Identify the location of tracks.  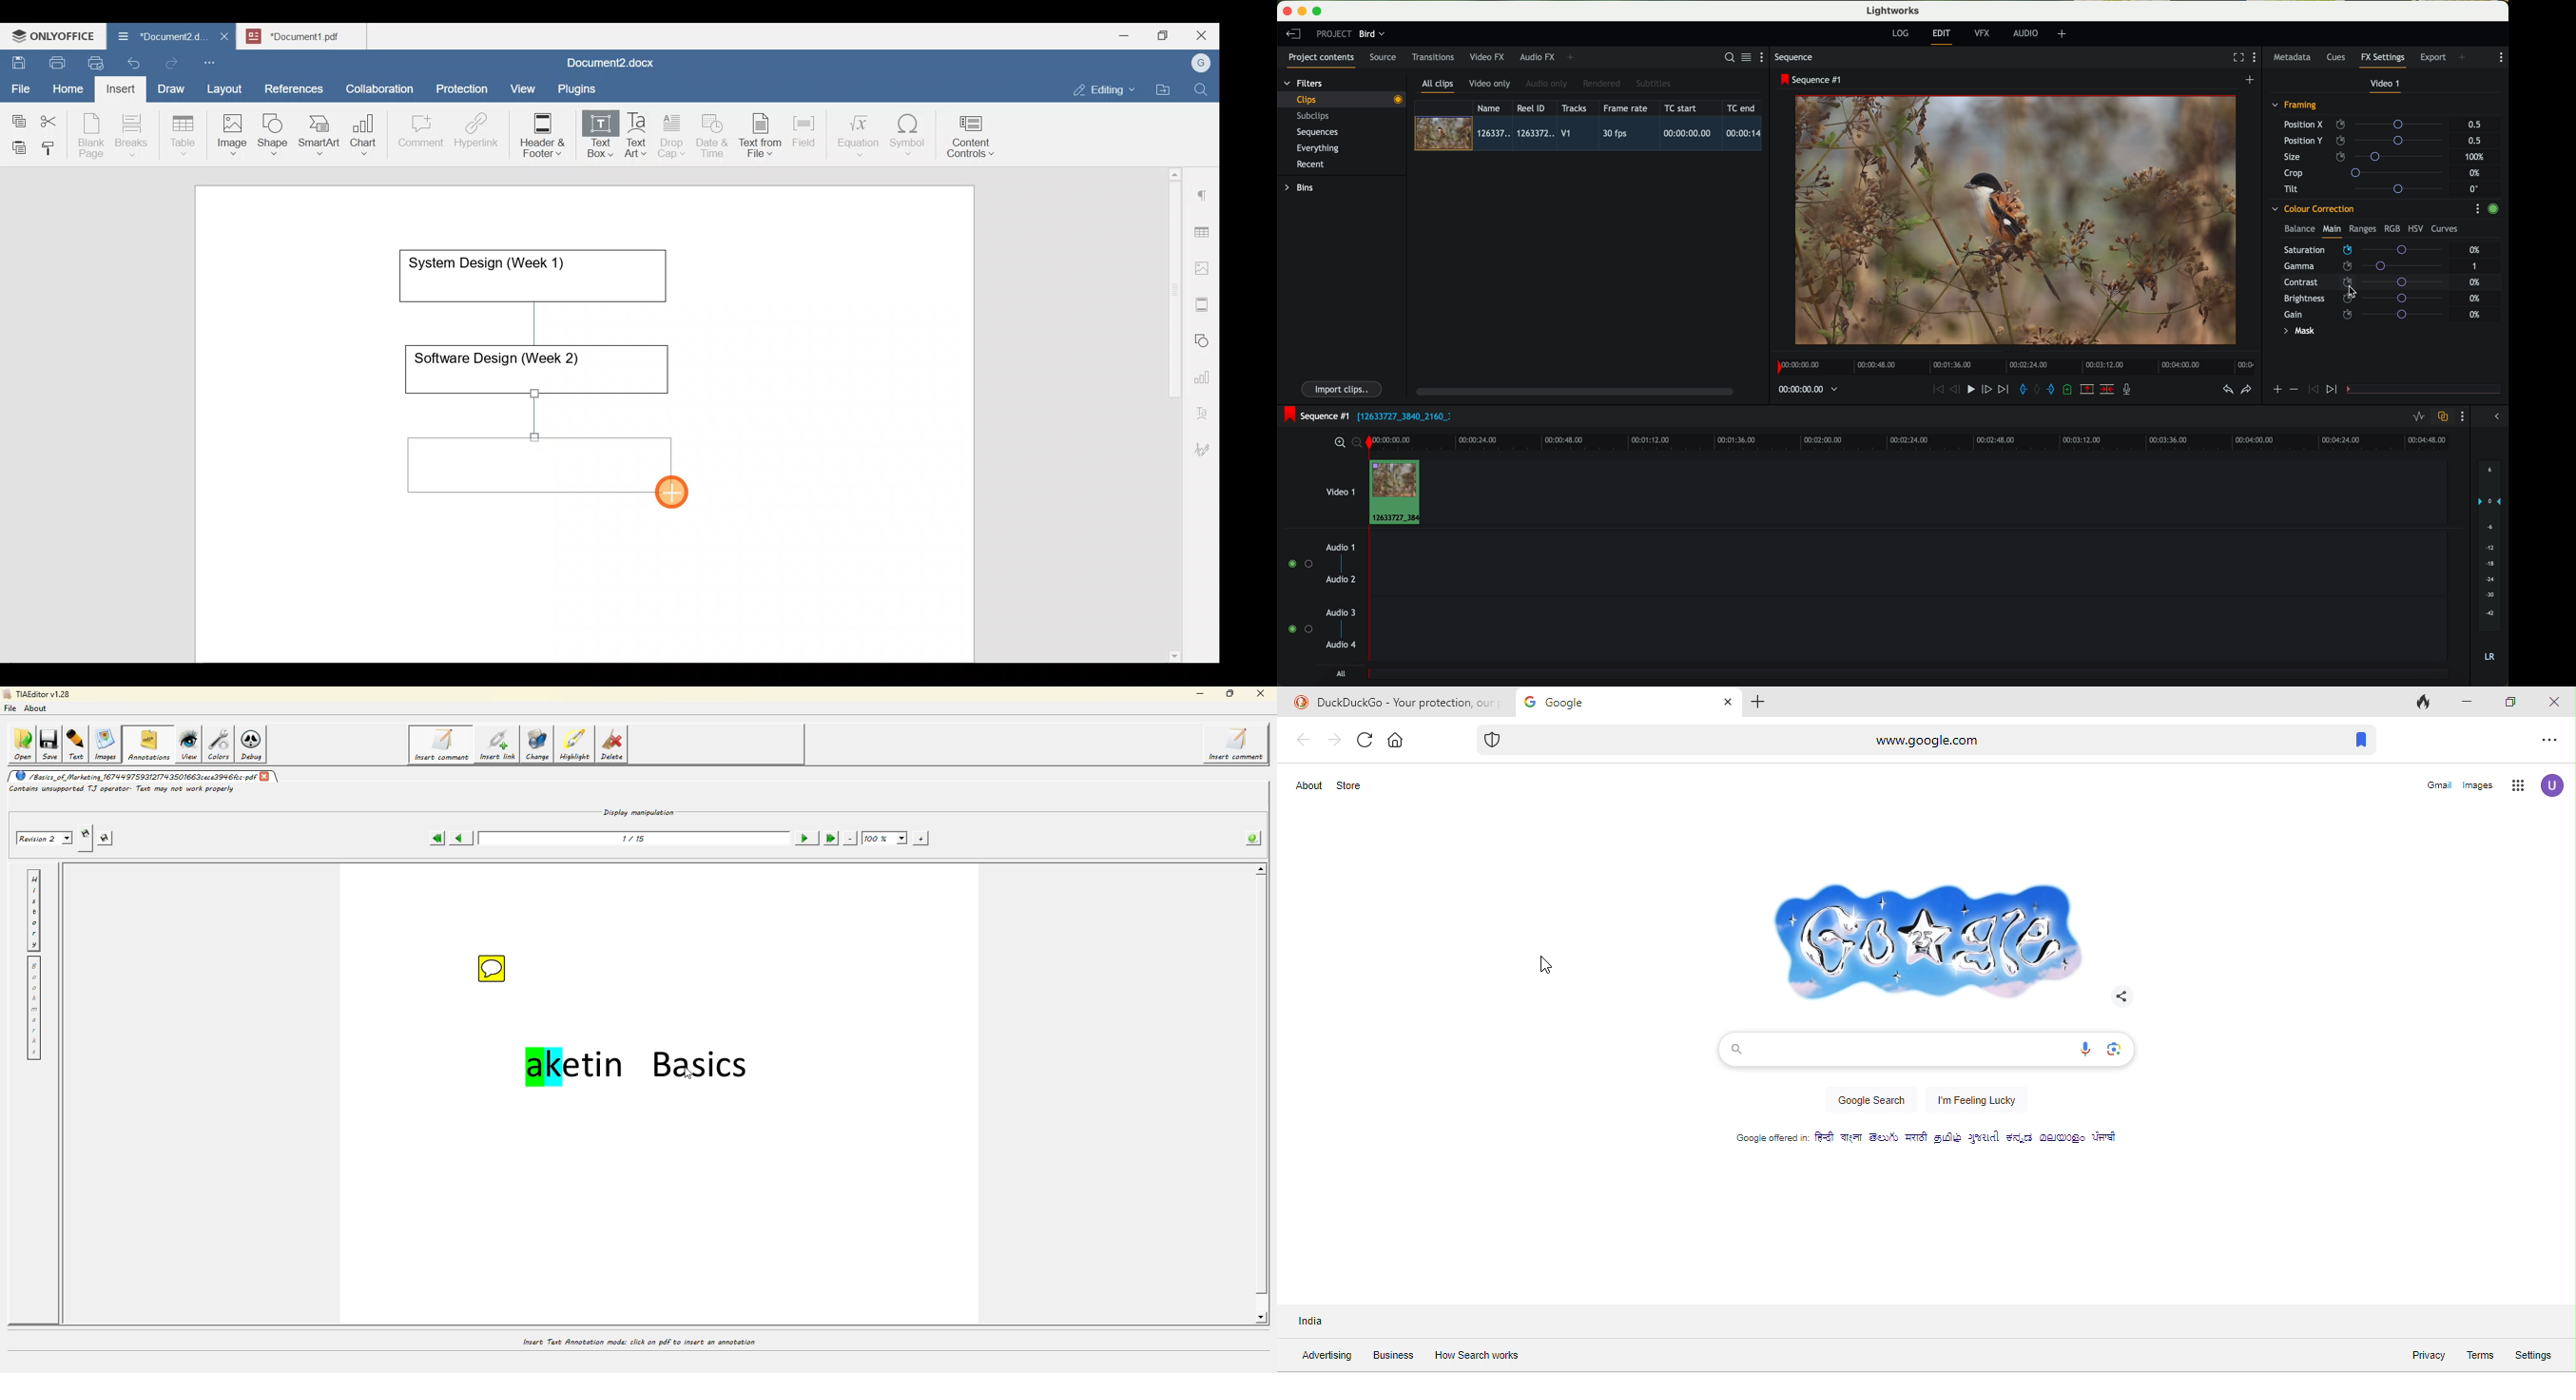
(1573, 109).